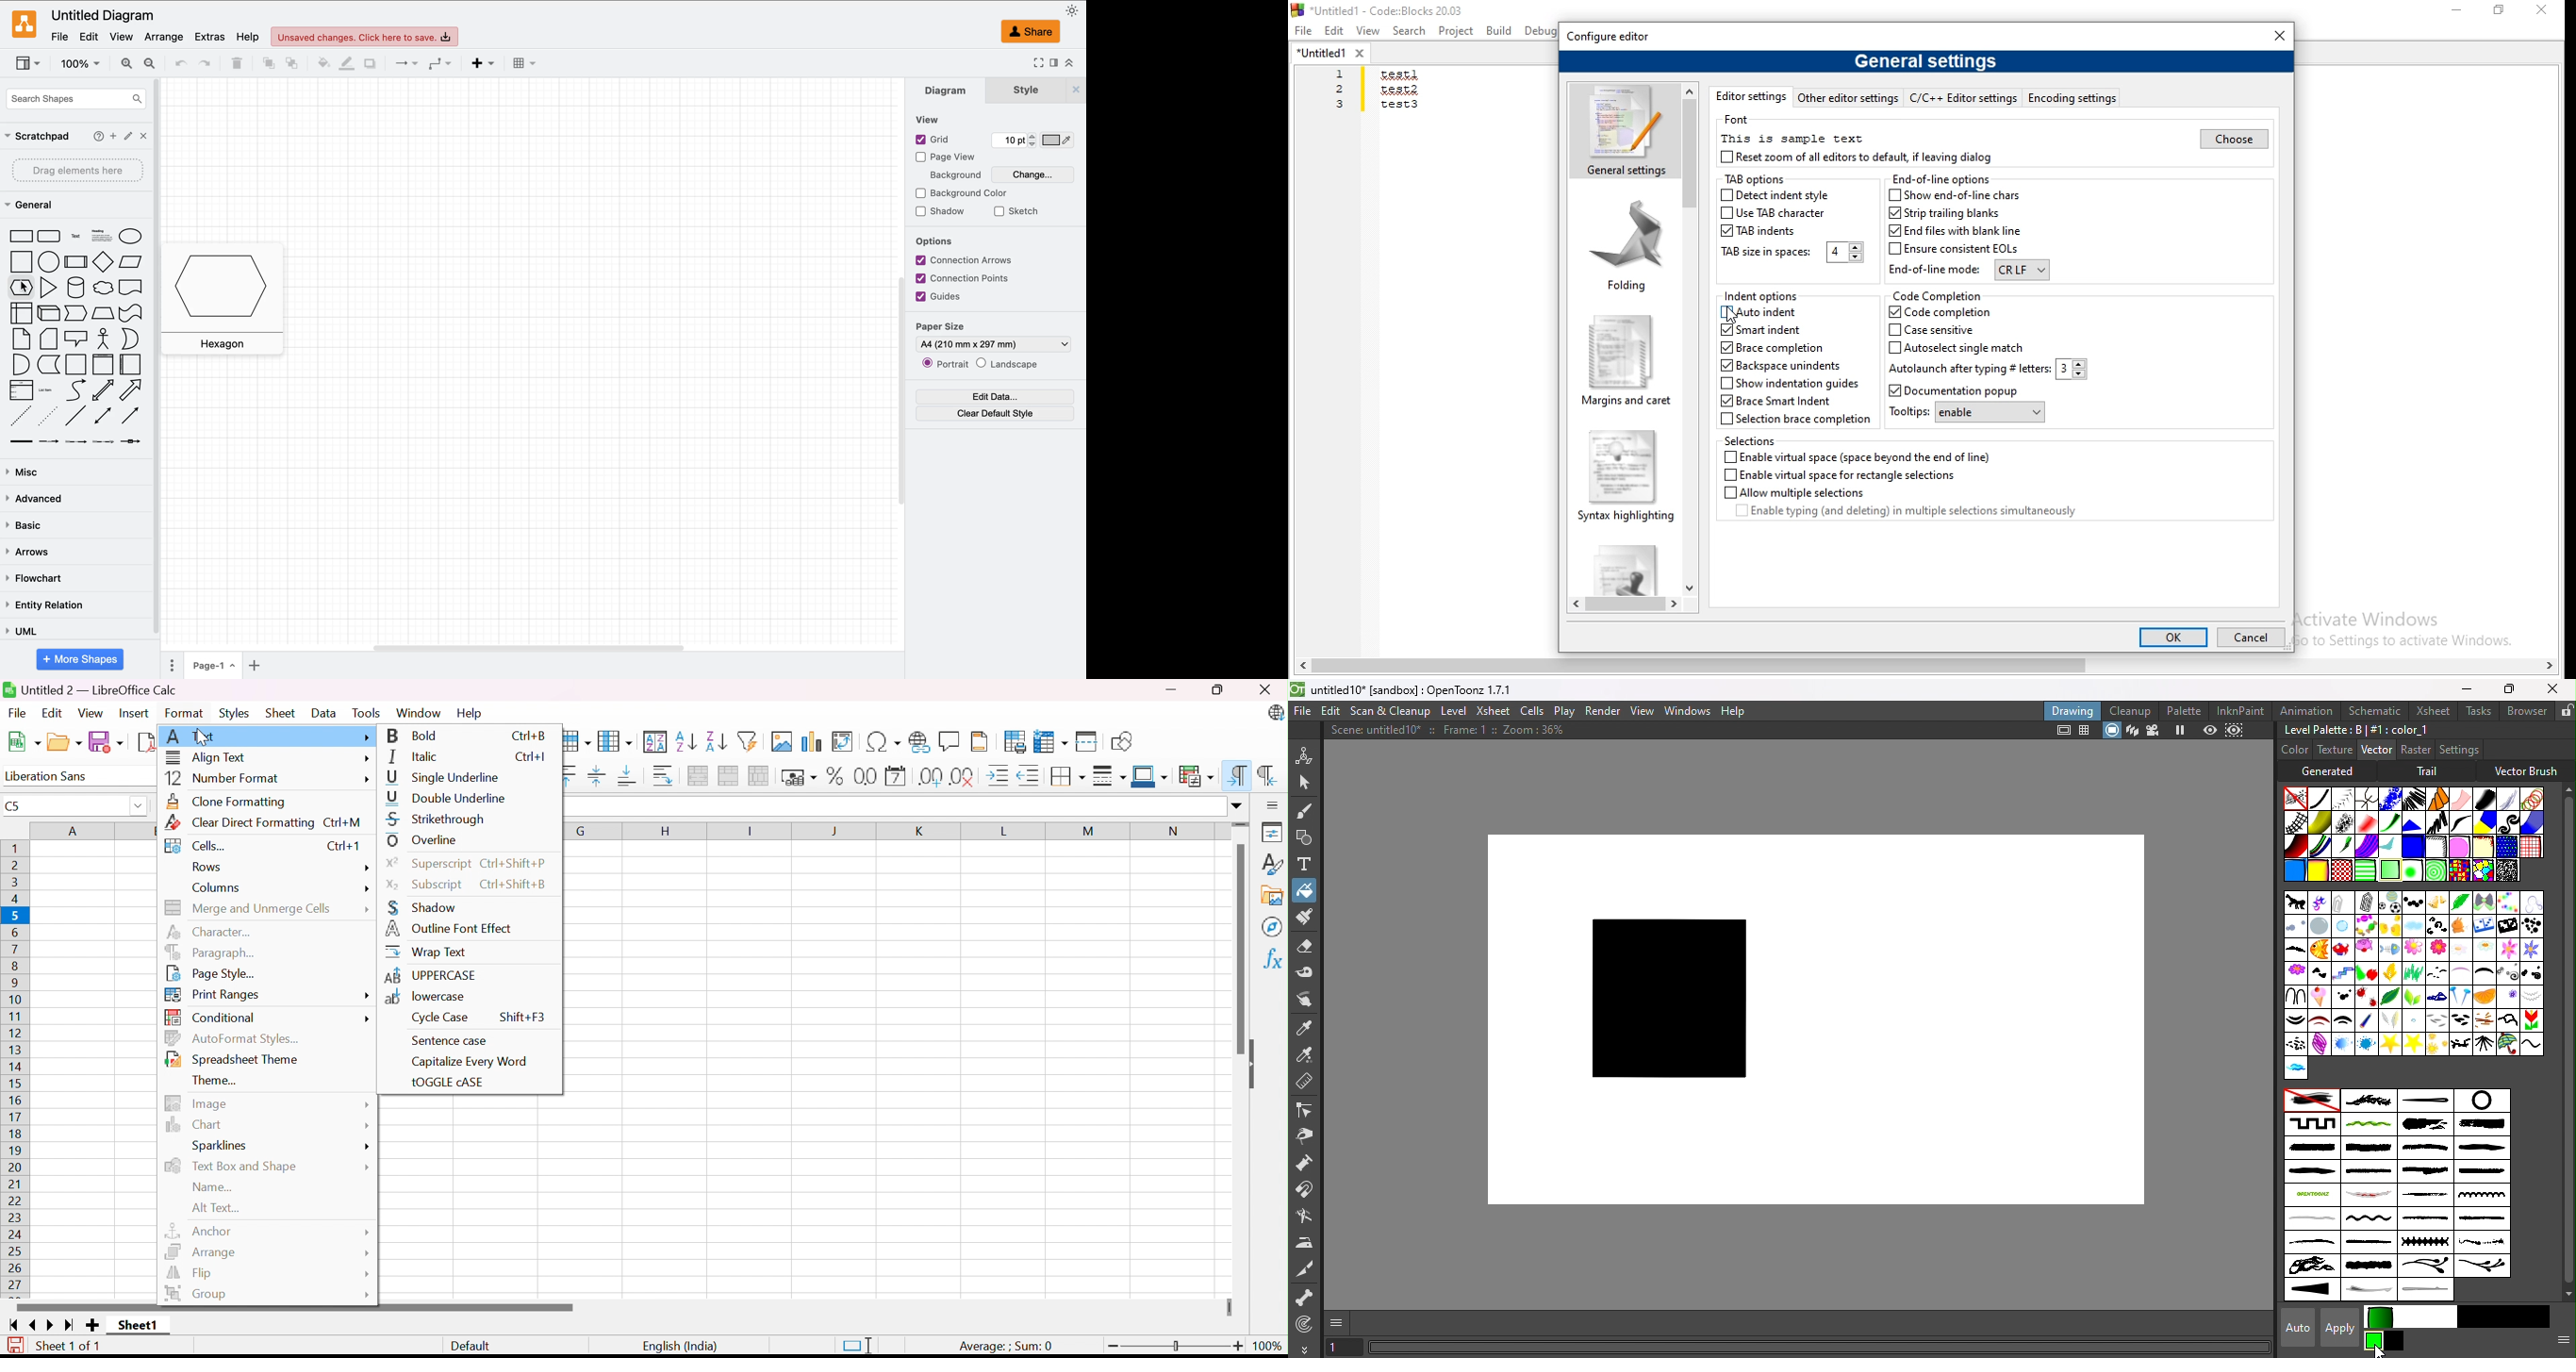 The height and width of the screenshot is (1372, 2576). What do you see at coordinates (247, 35) in the screenshot?
I see `help` at bounding box center [247, 35].